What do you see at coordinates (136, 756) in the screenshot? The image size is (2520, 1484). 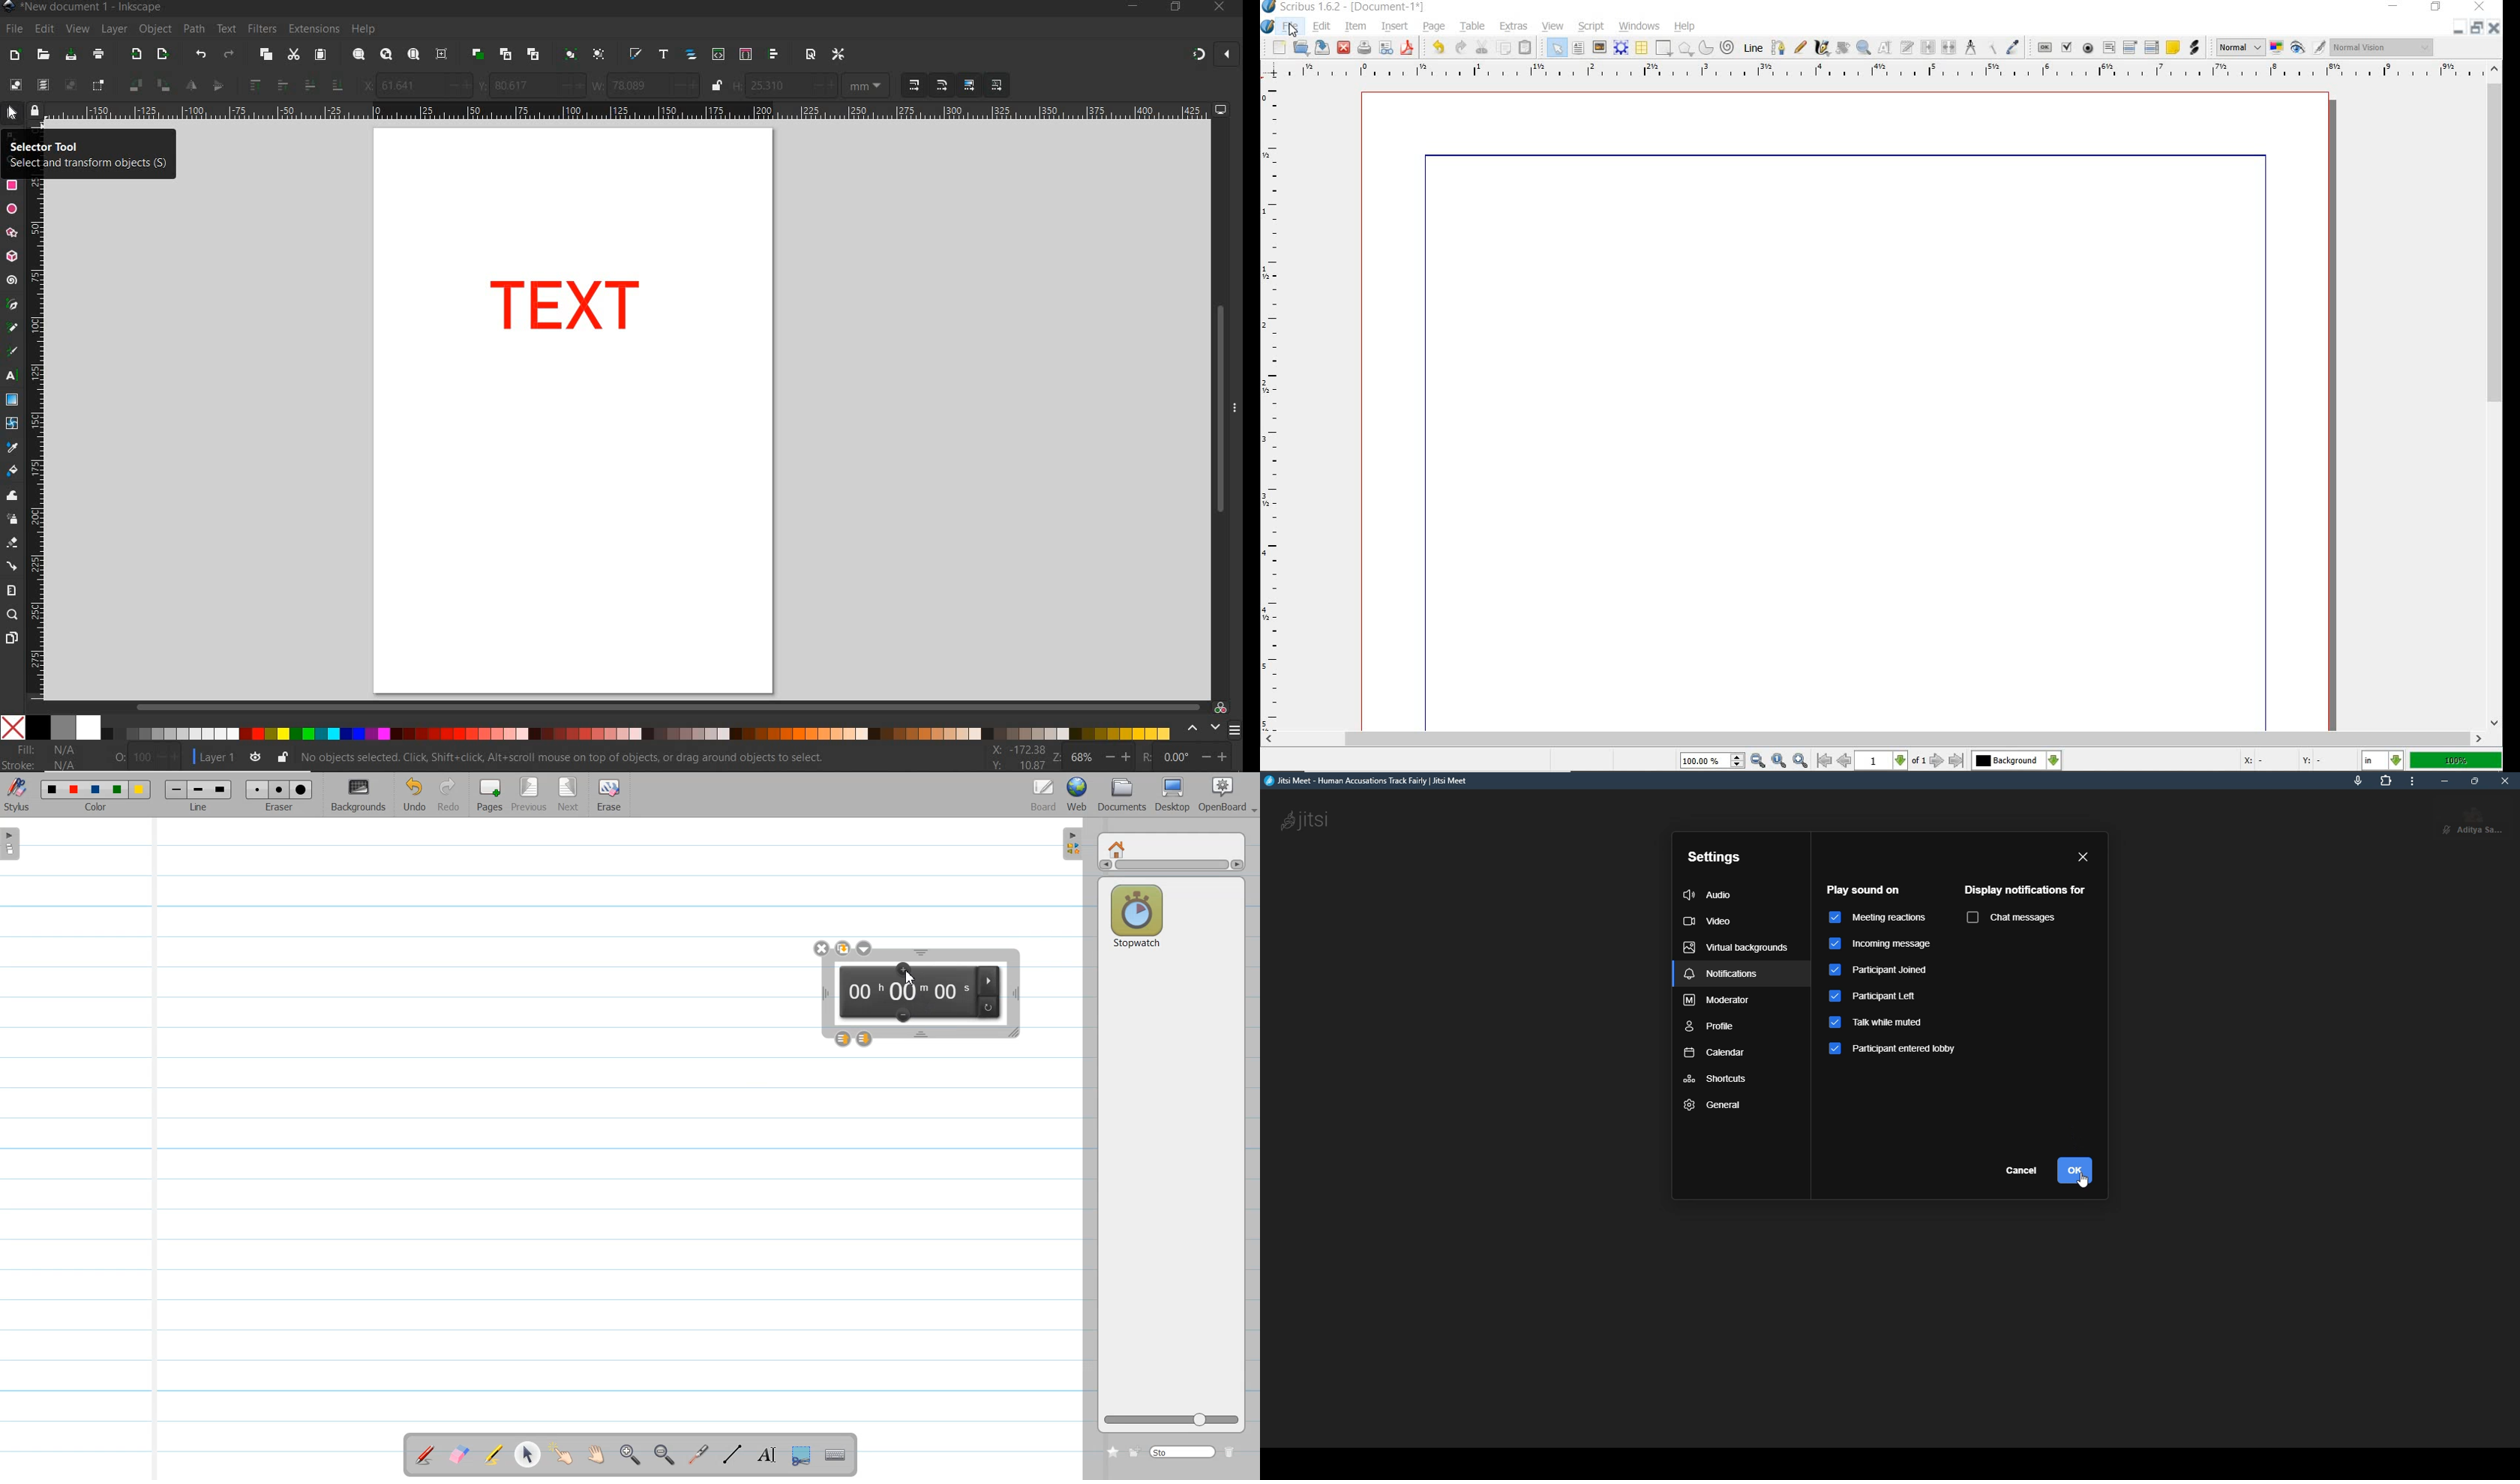 I see `opacity` at bounding box center [136, 756].